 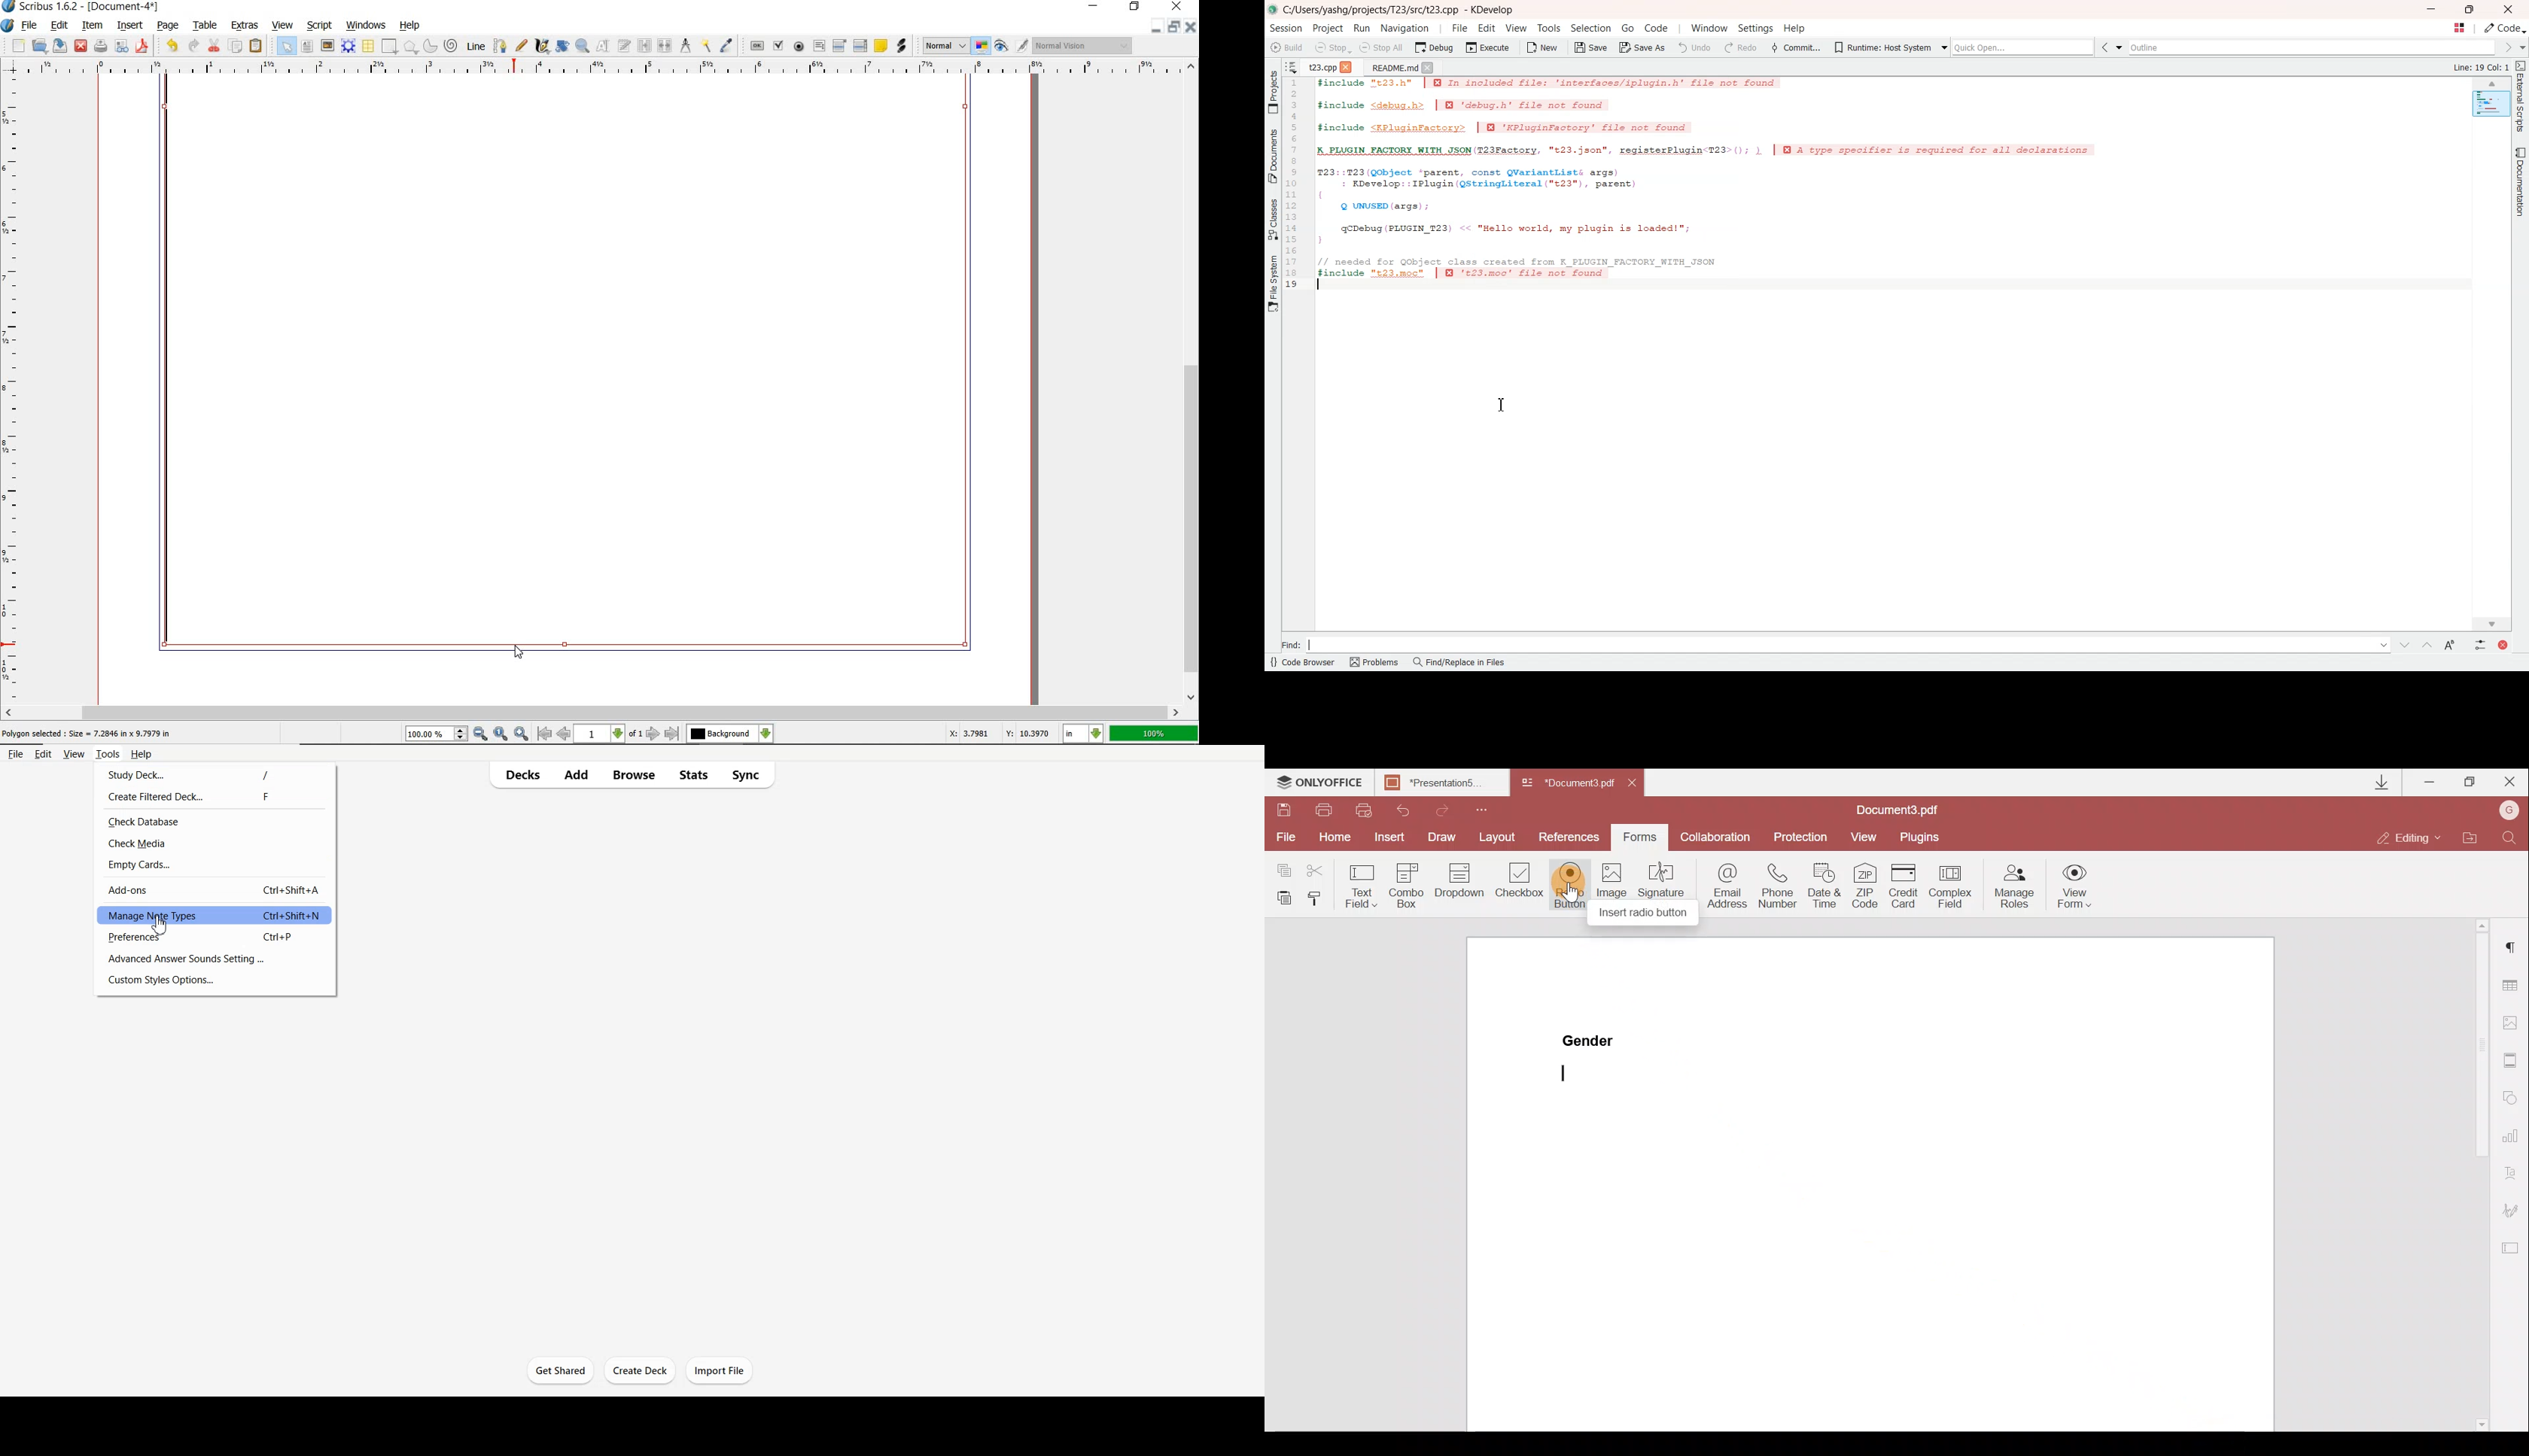 I want to click on polygon, so click(x=411, y=48).